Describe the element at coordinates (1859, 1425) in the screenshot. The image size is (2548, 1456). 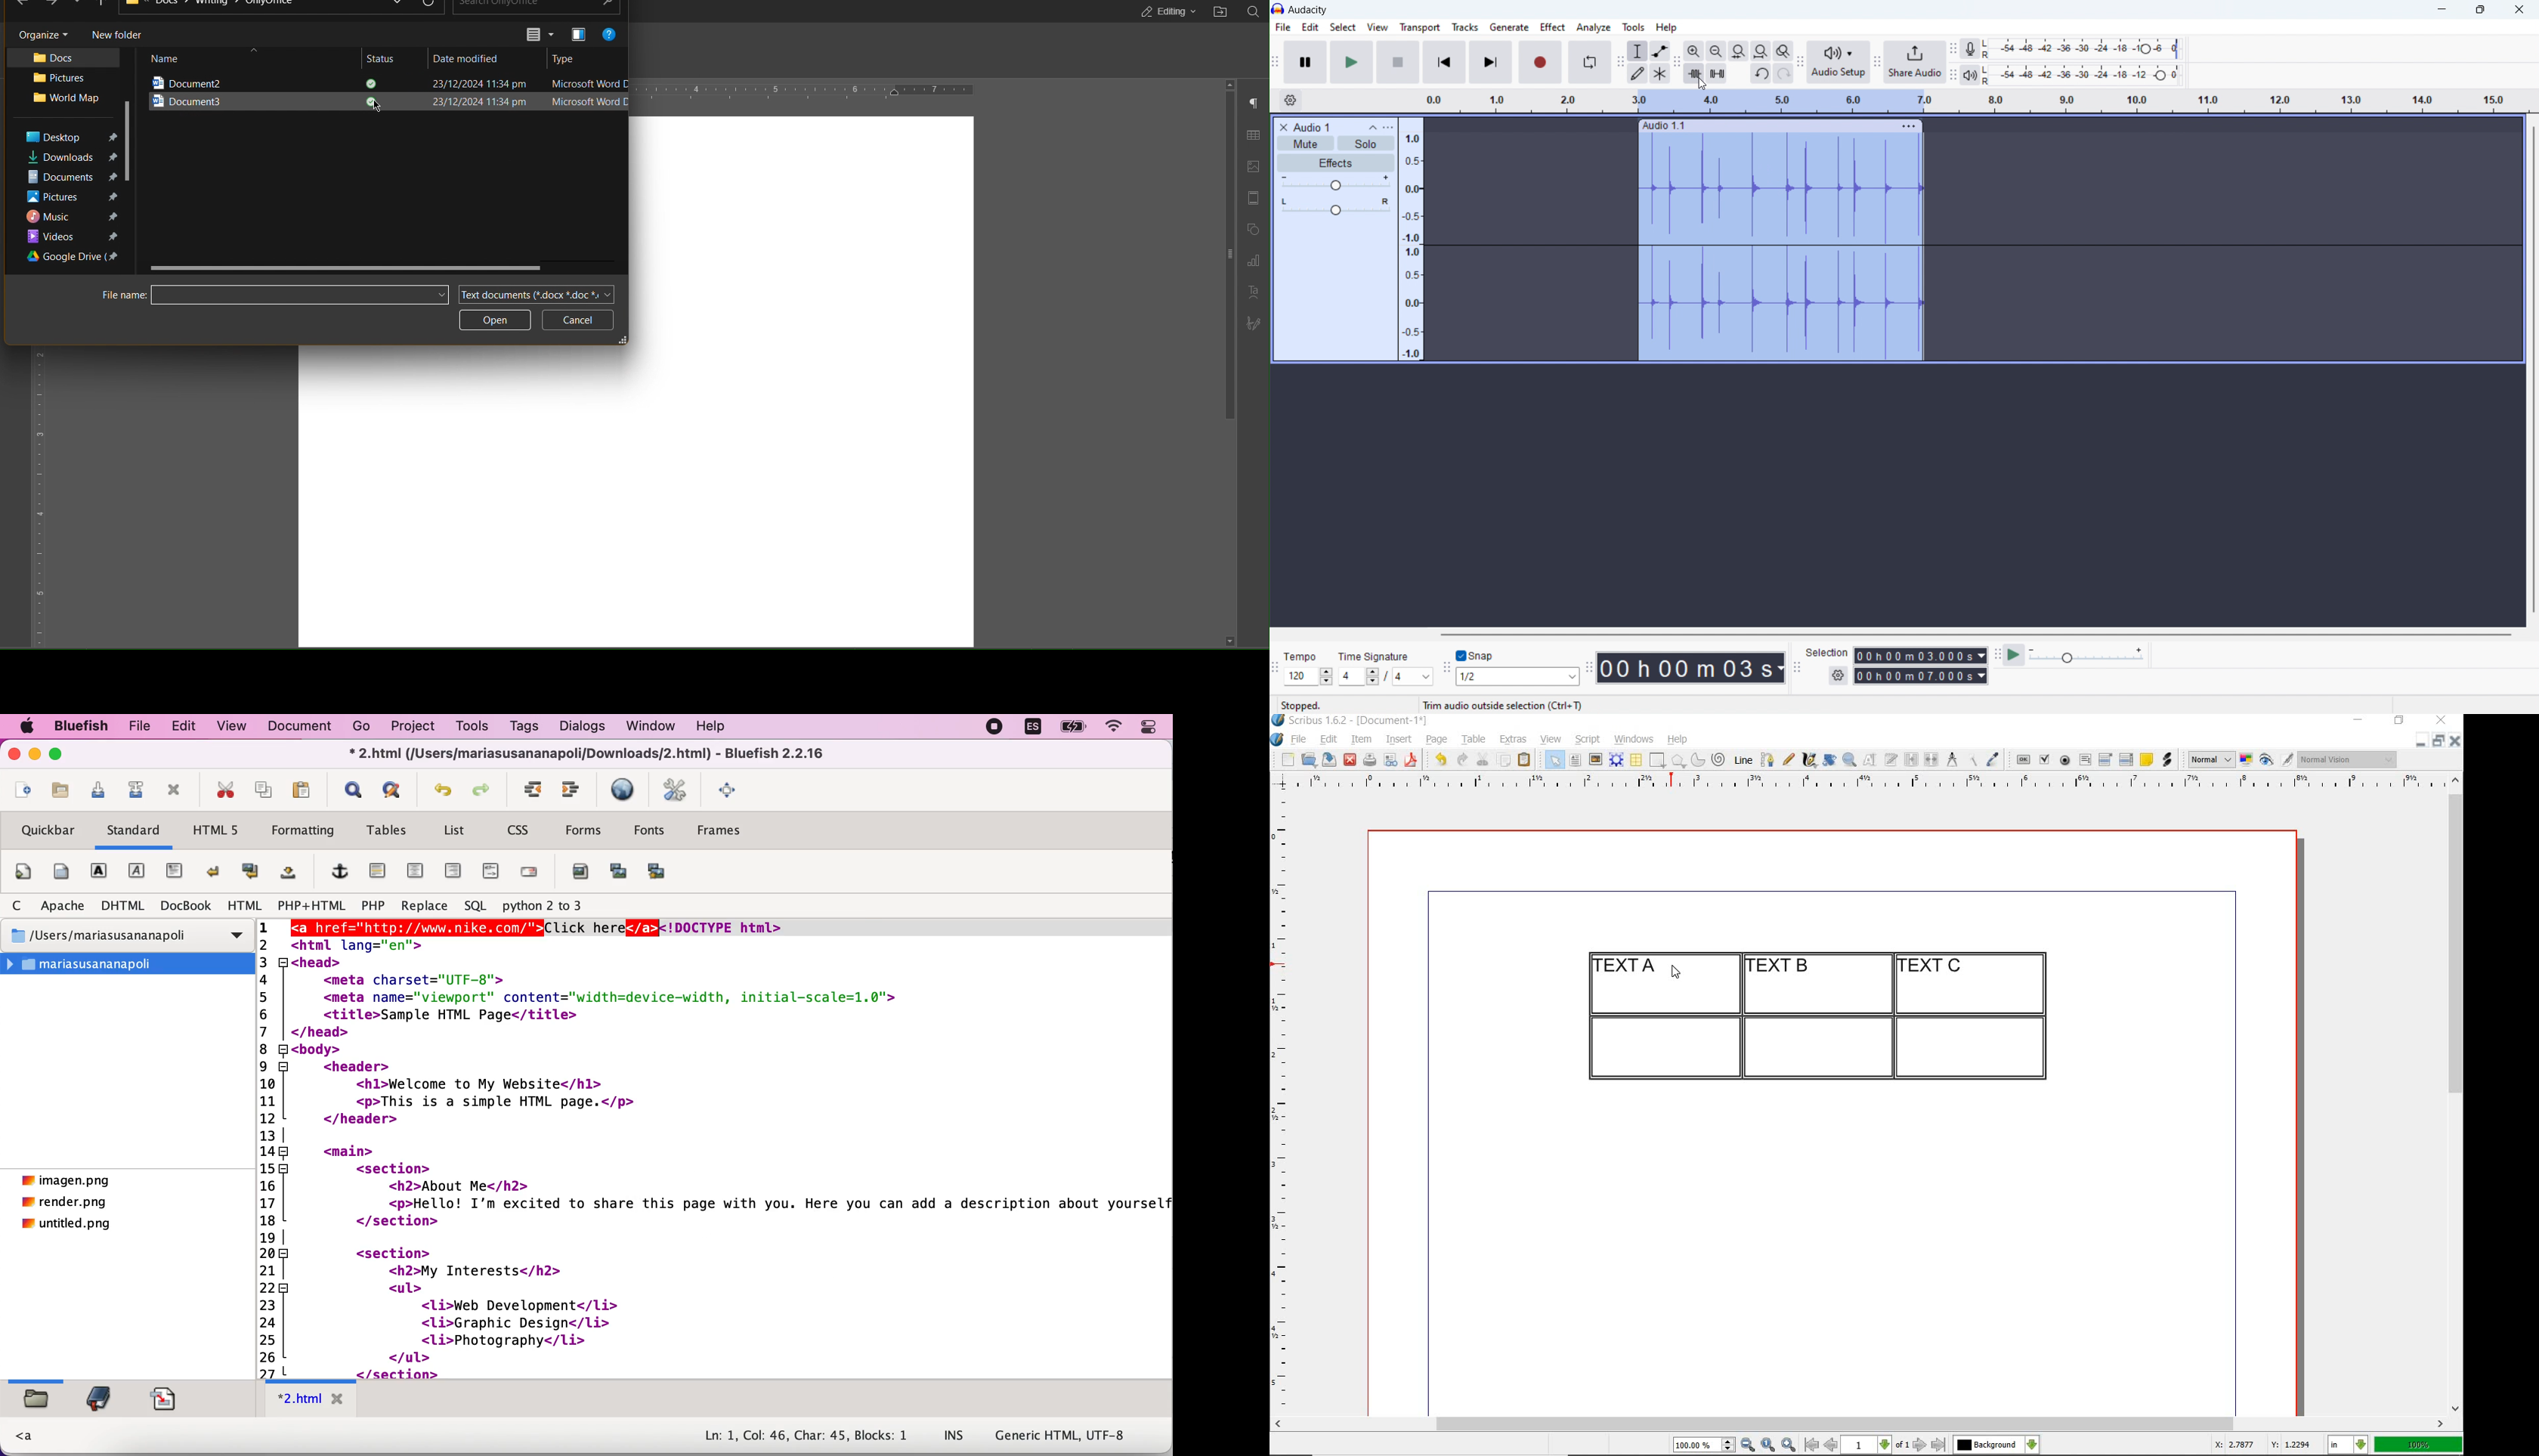
I see `scrollbar` at that location.